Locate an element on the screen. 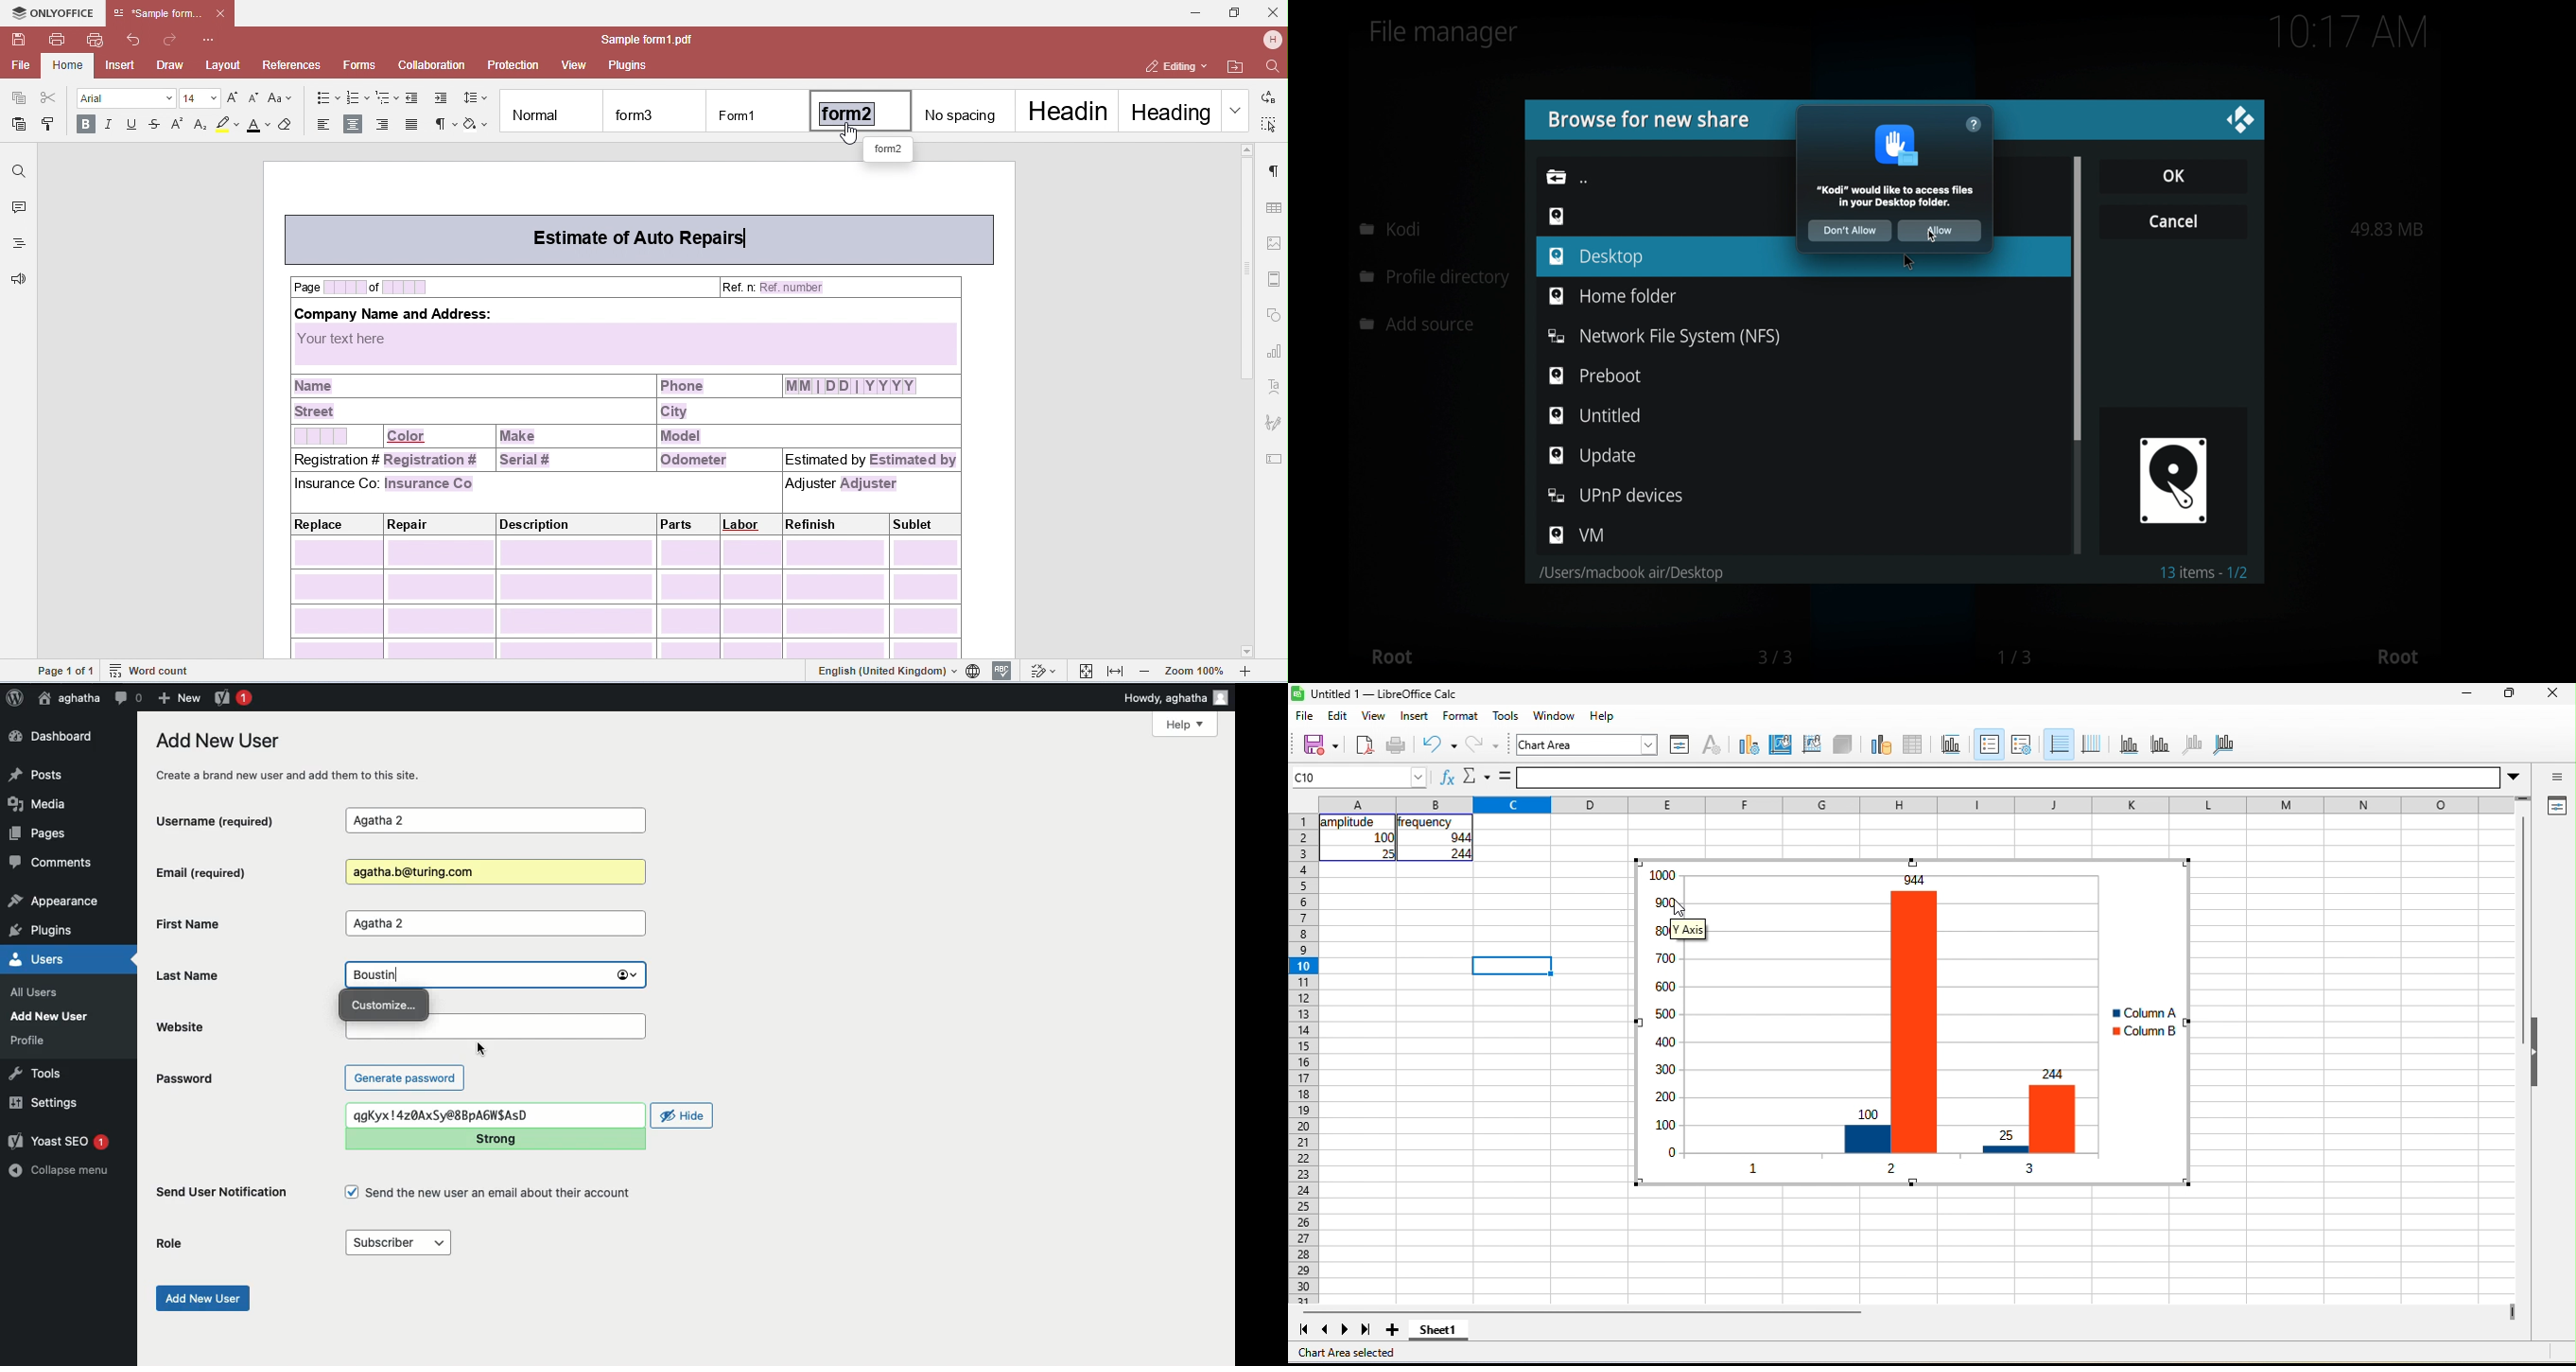 This screenshot has width=2576, height=1372. all axes is located at coordinates (2224, 742).